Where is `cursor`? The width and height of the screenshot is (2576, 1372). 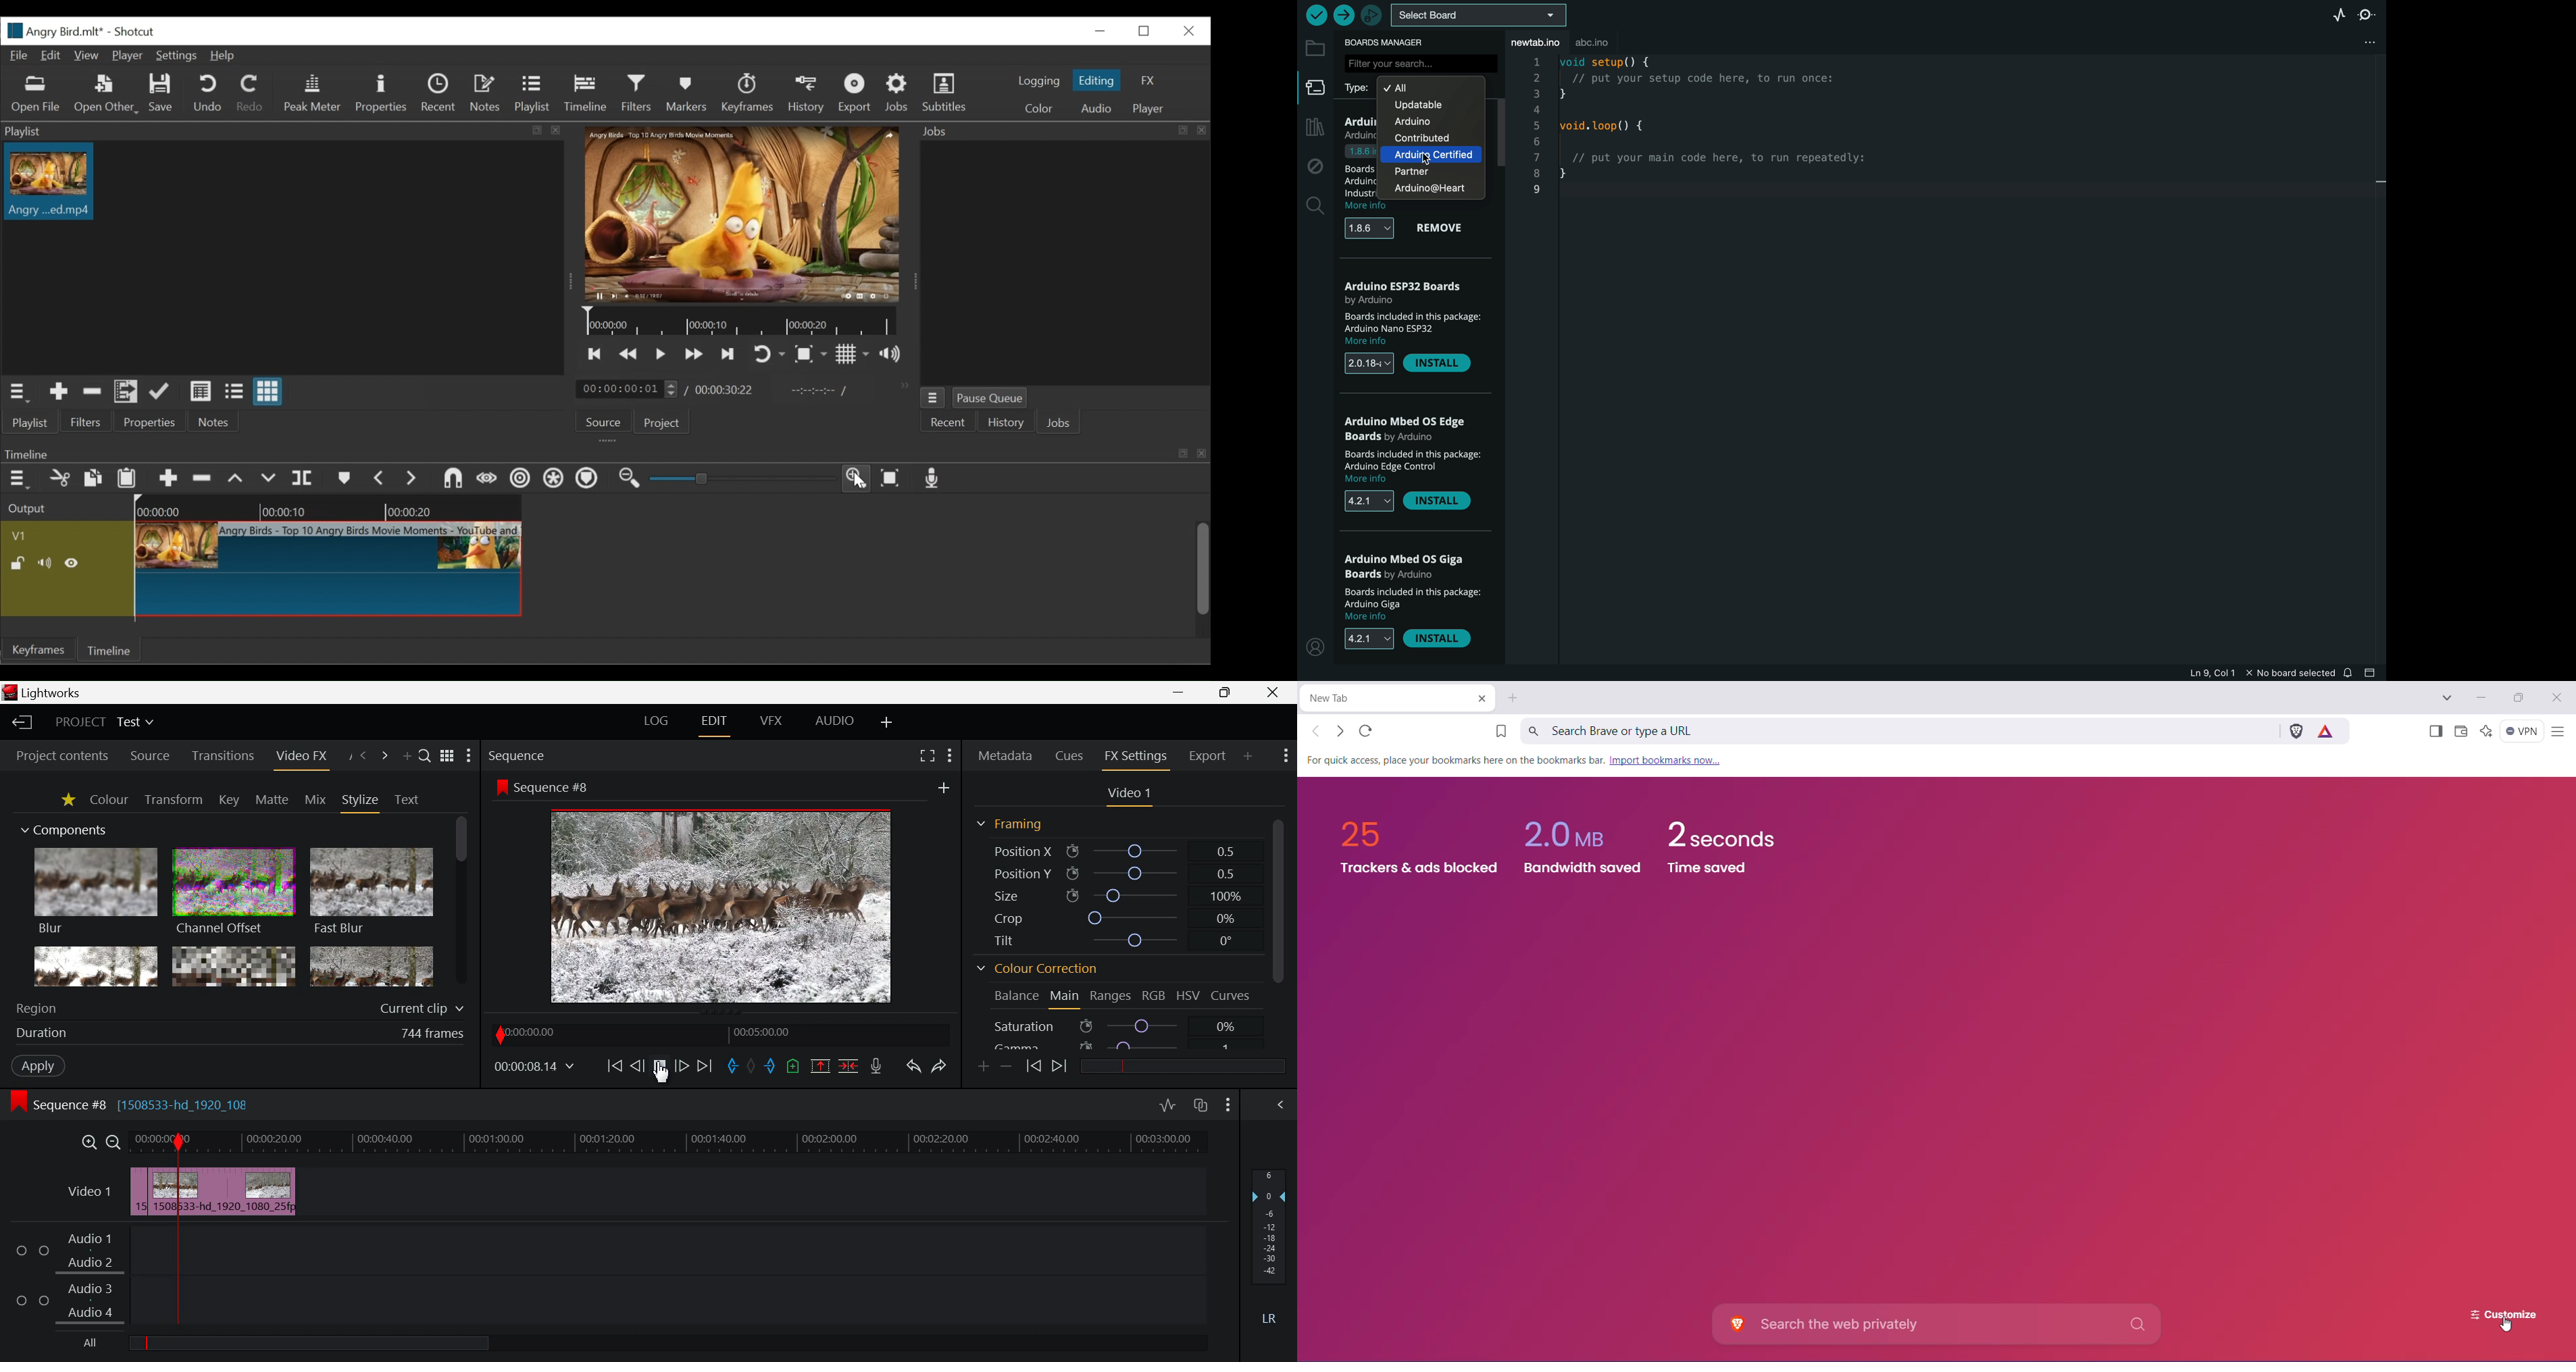 cursor is located at coordinates (2507, 1329).